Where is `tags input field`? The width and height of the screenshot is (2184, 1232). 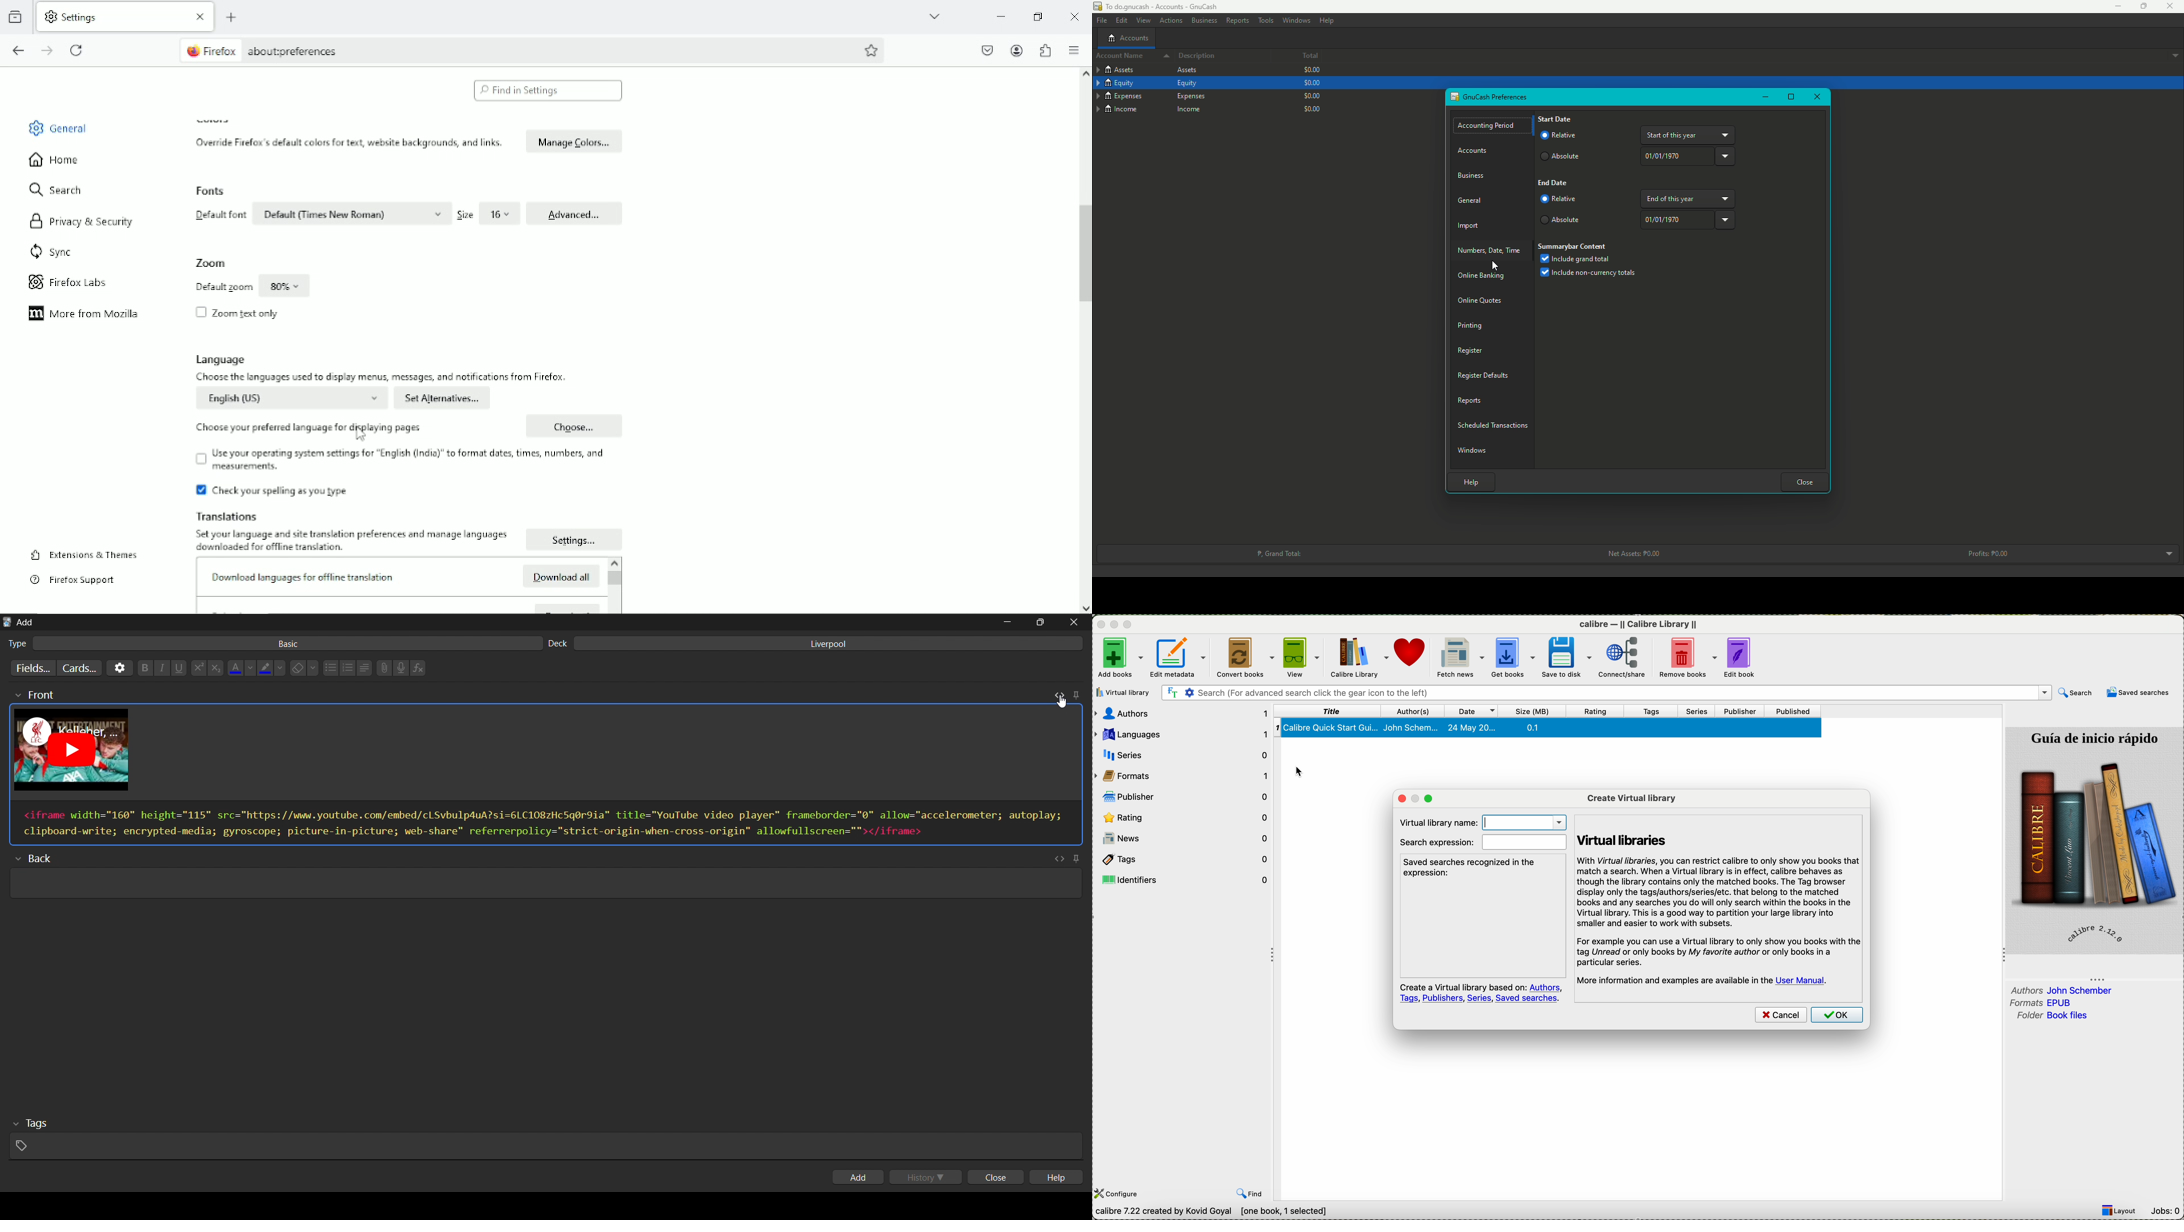
tags input field is located at coordinates (542, 1138).